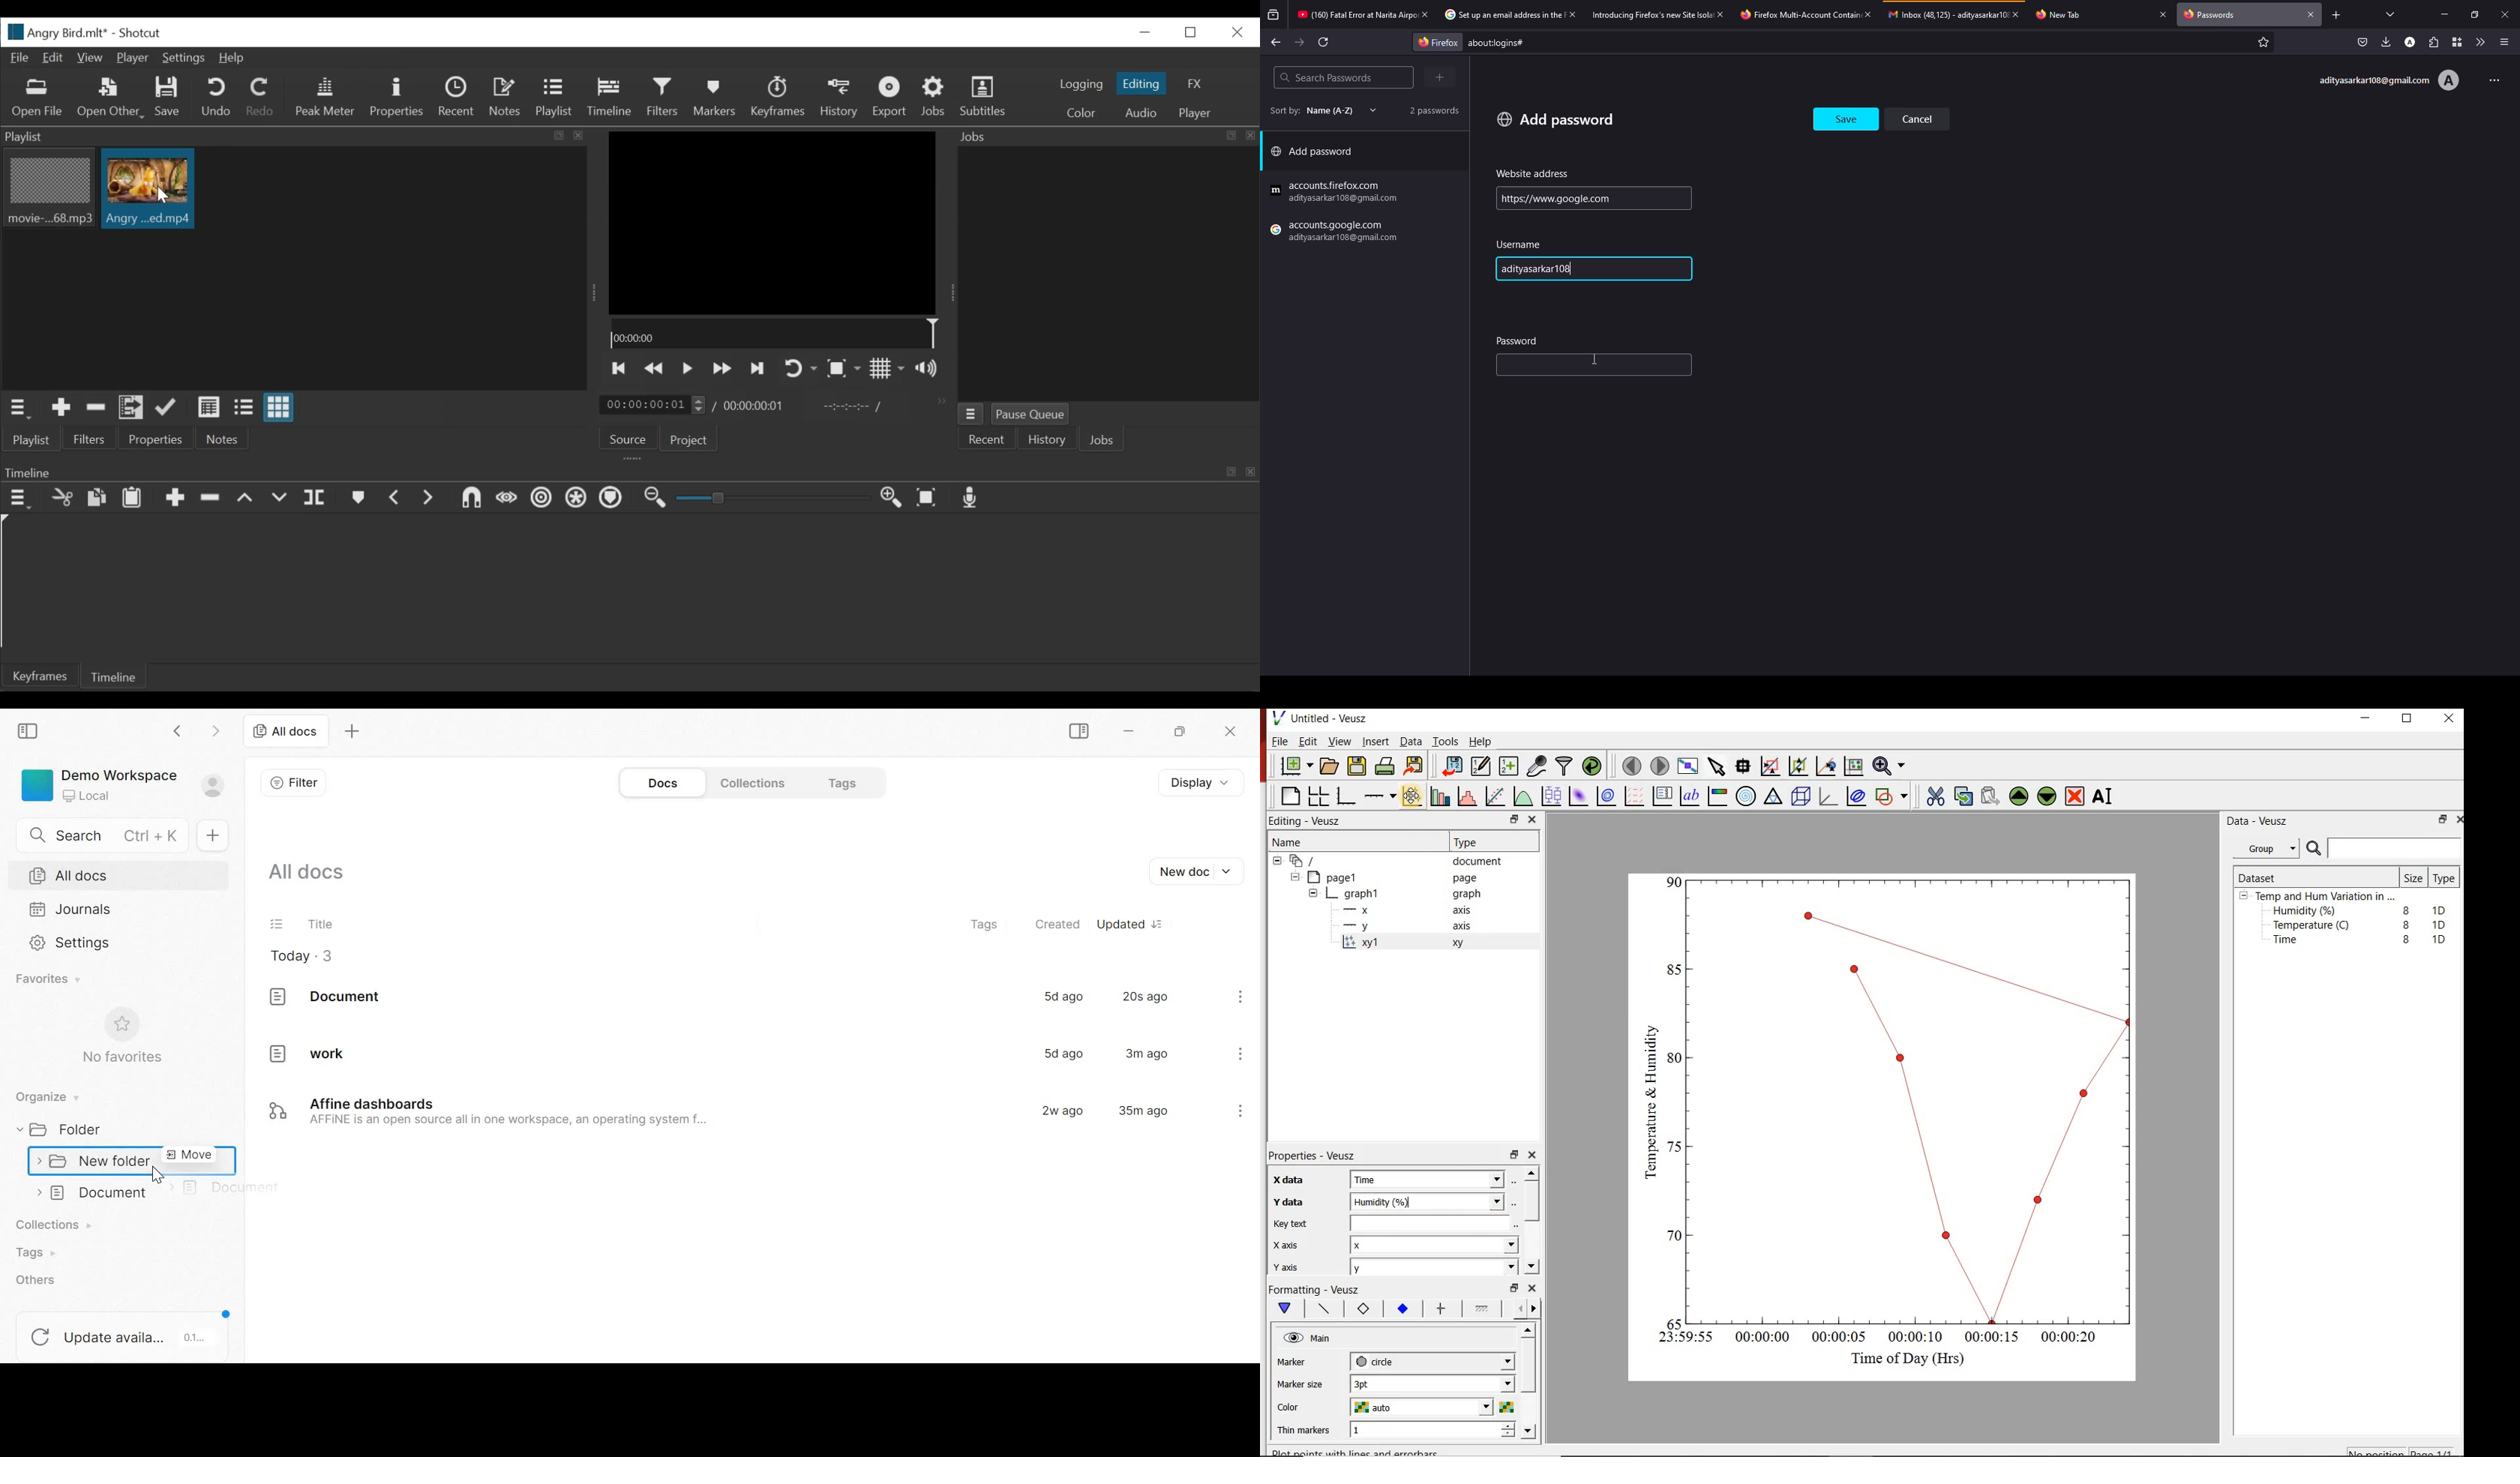 The image size is (2520, 1484). I want to click on Help, so click(233, 59).